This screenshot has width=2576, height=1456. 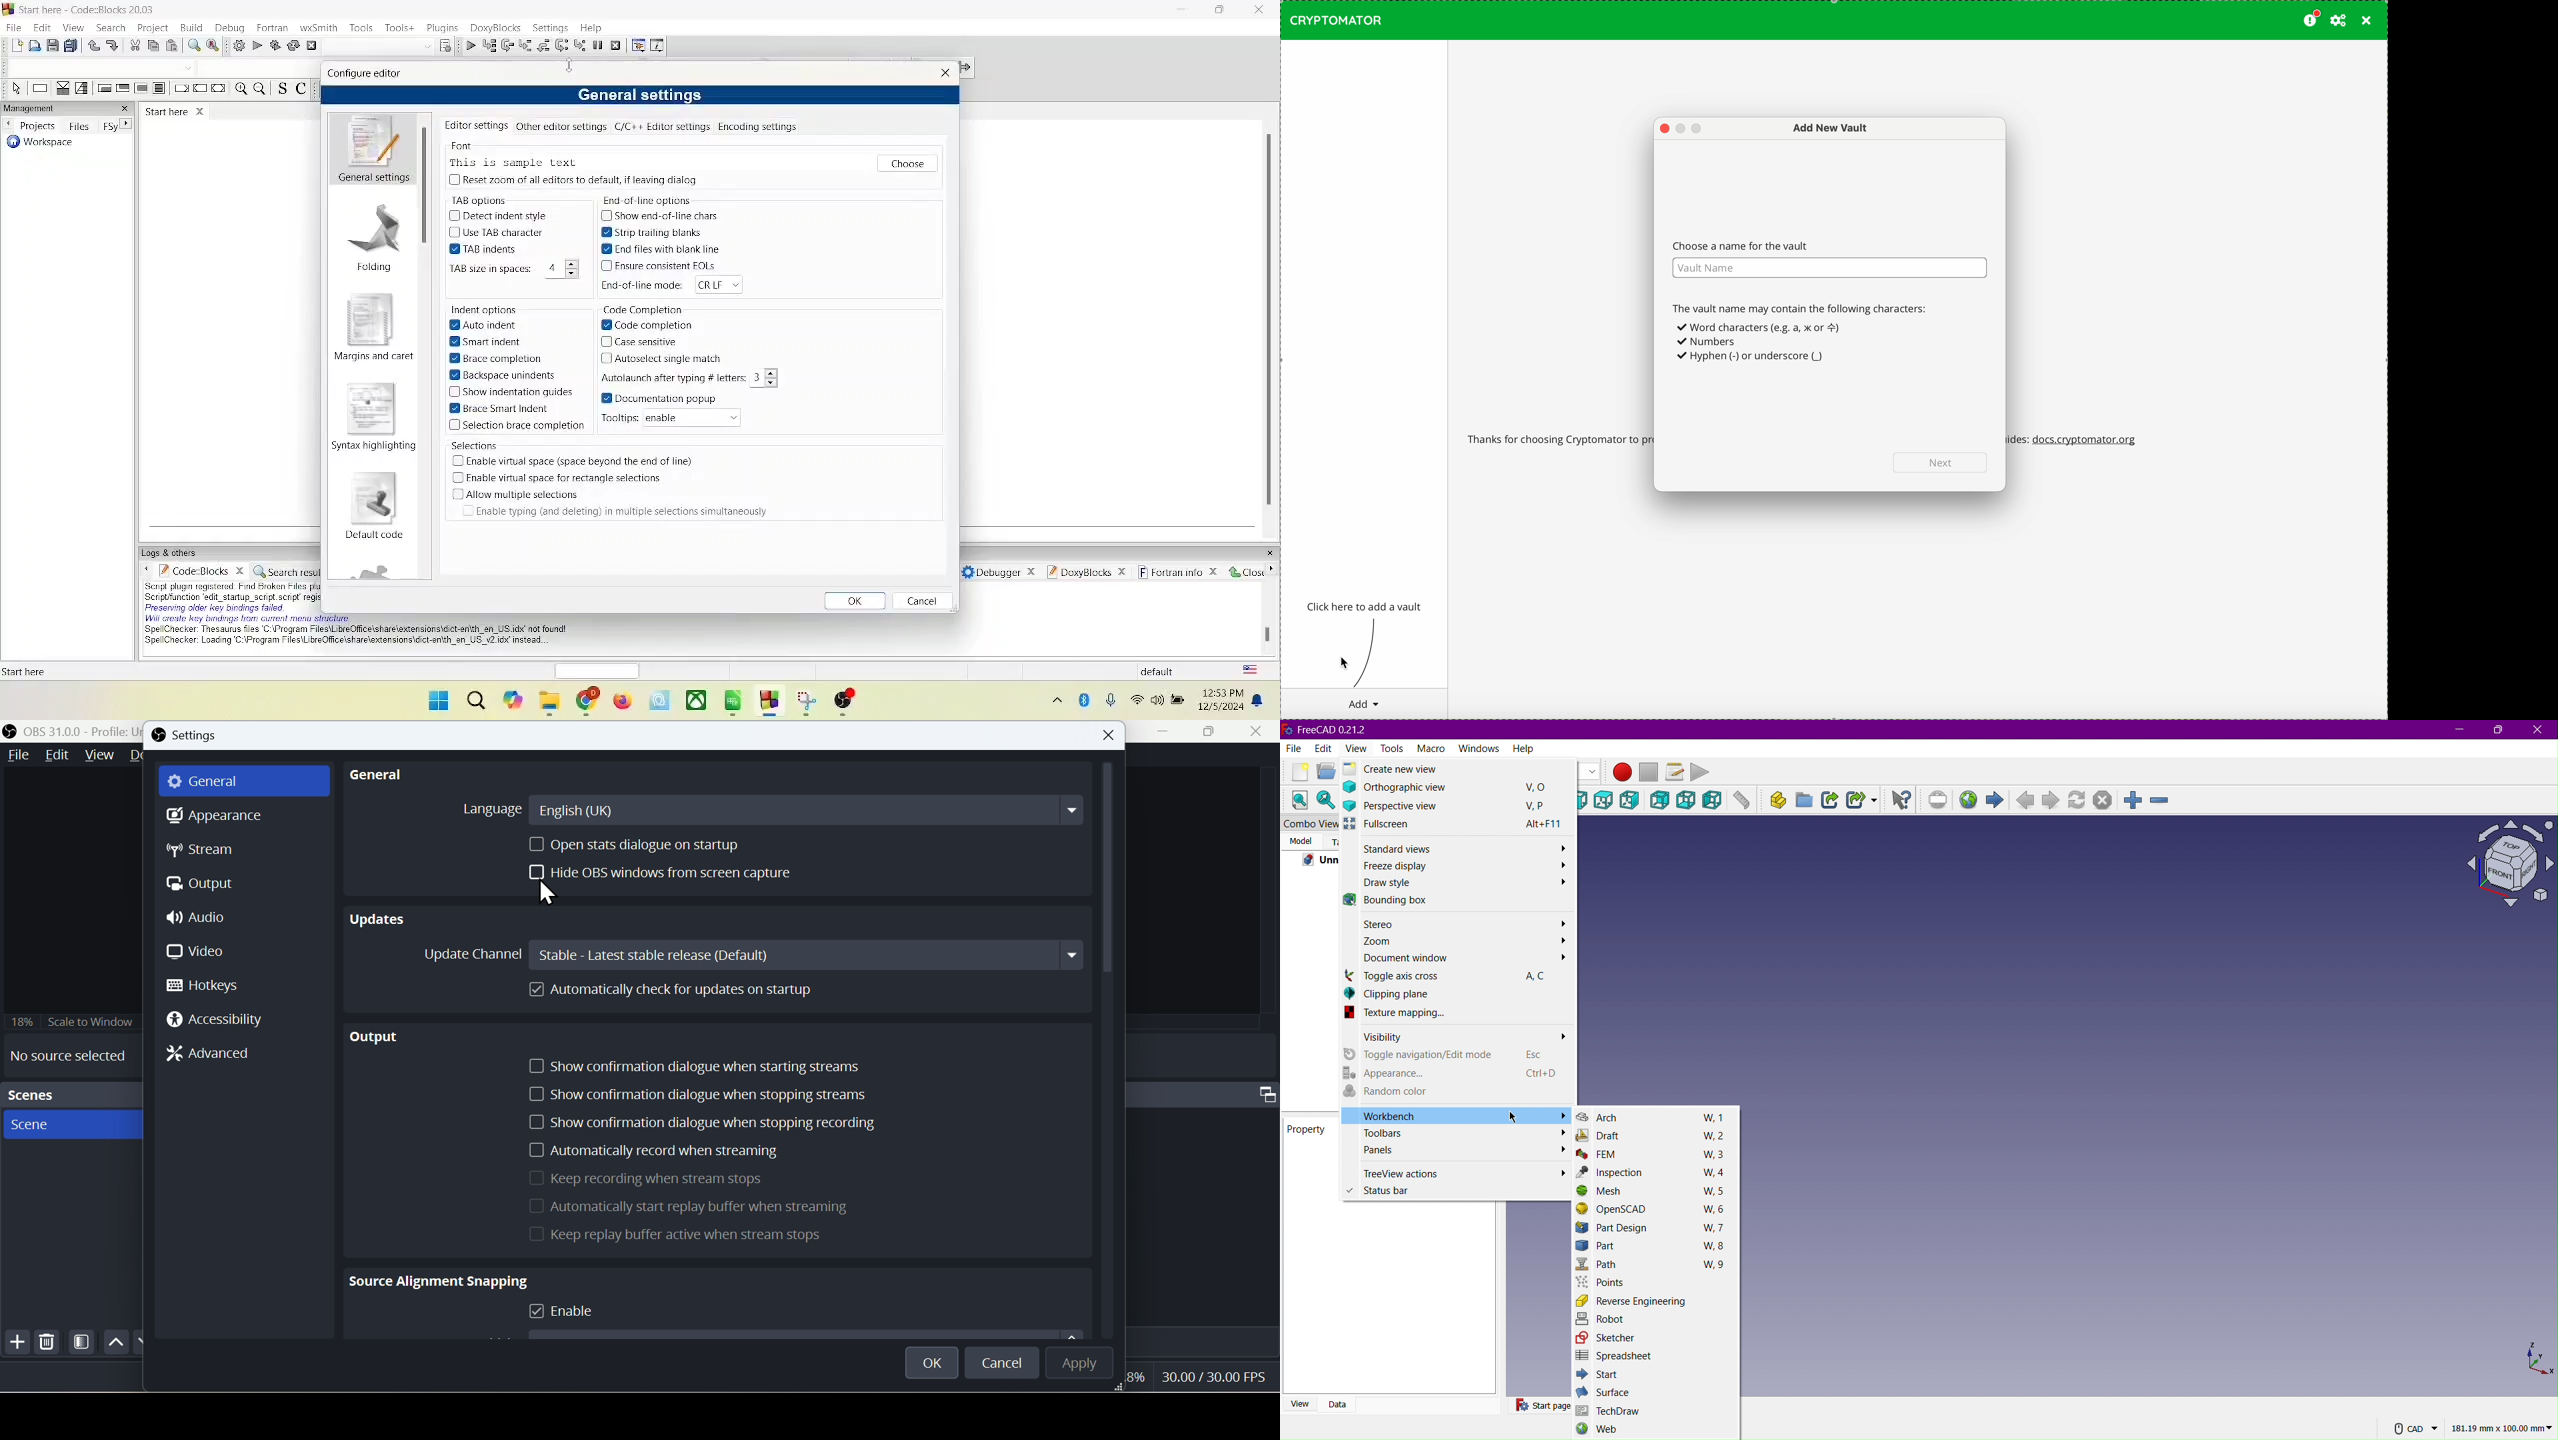 I want to click on view, so click(x=72, y=27).